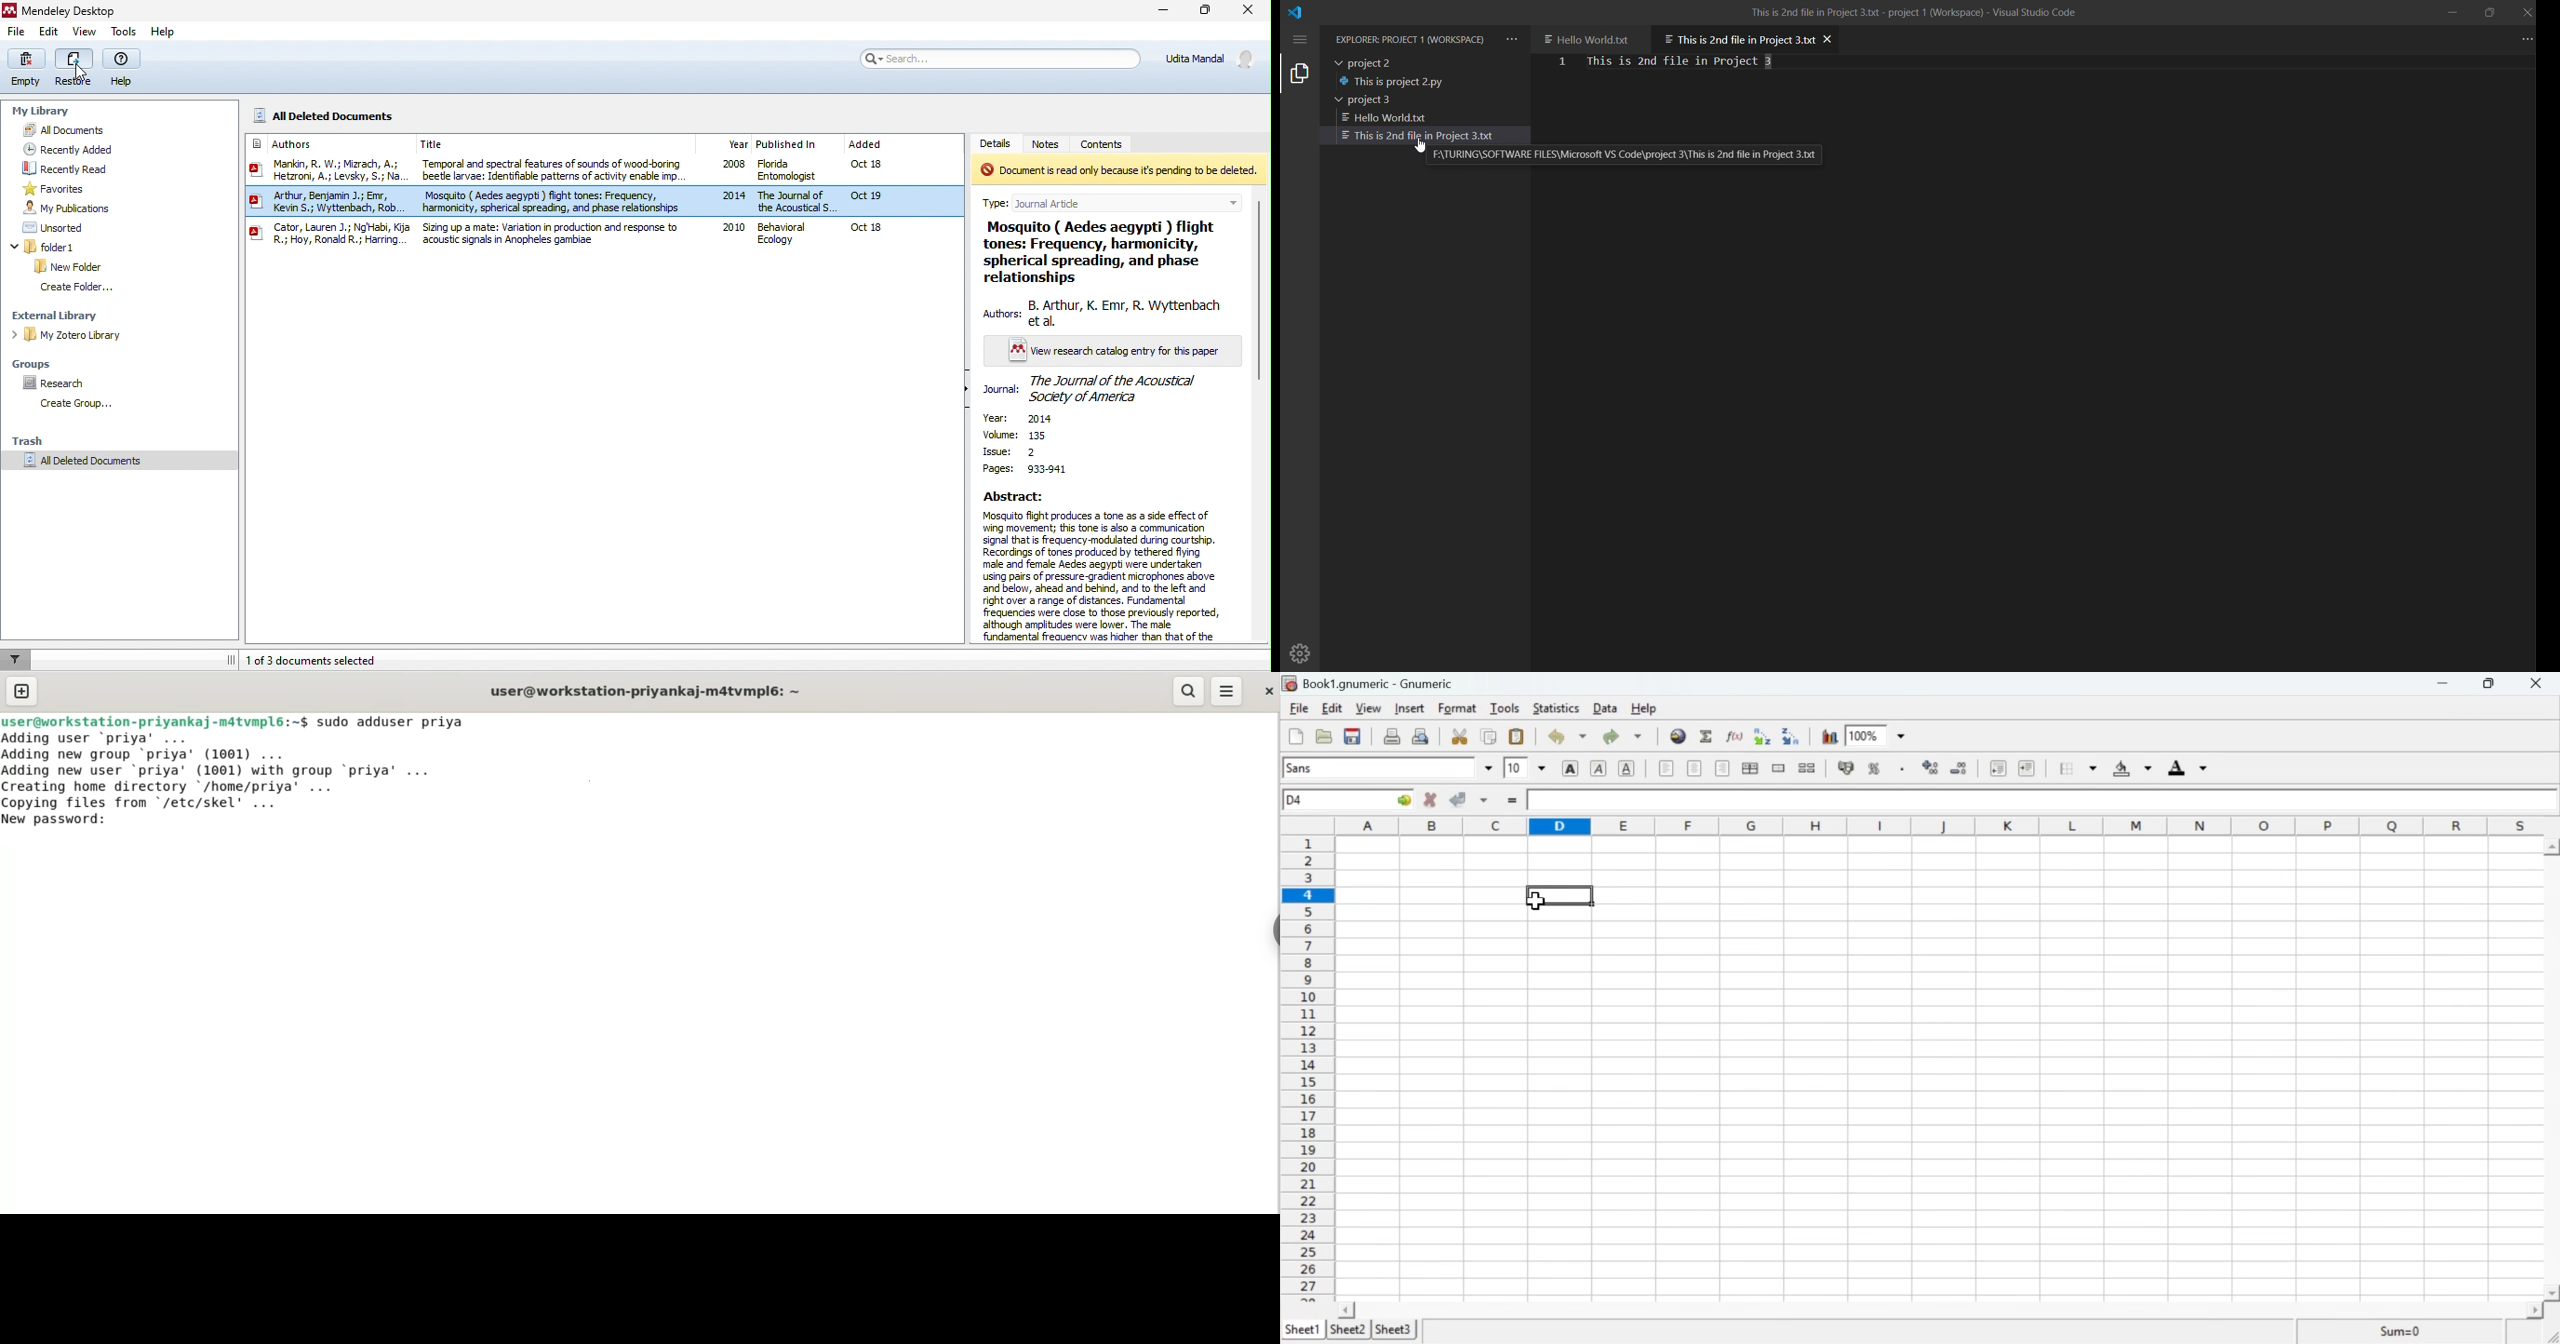  Describe the element at coordinates (2495, 683) in the screenshot. I see `Minimize/Maximize` at that location.